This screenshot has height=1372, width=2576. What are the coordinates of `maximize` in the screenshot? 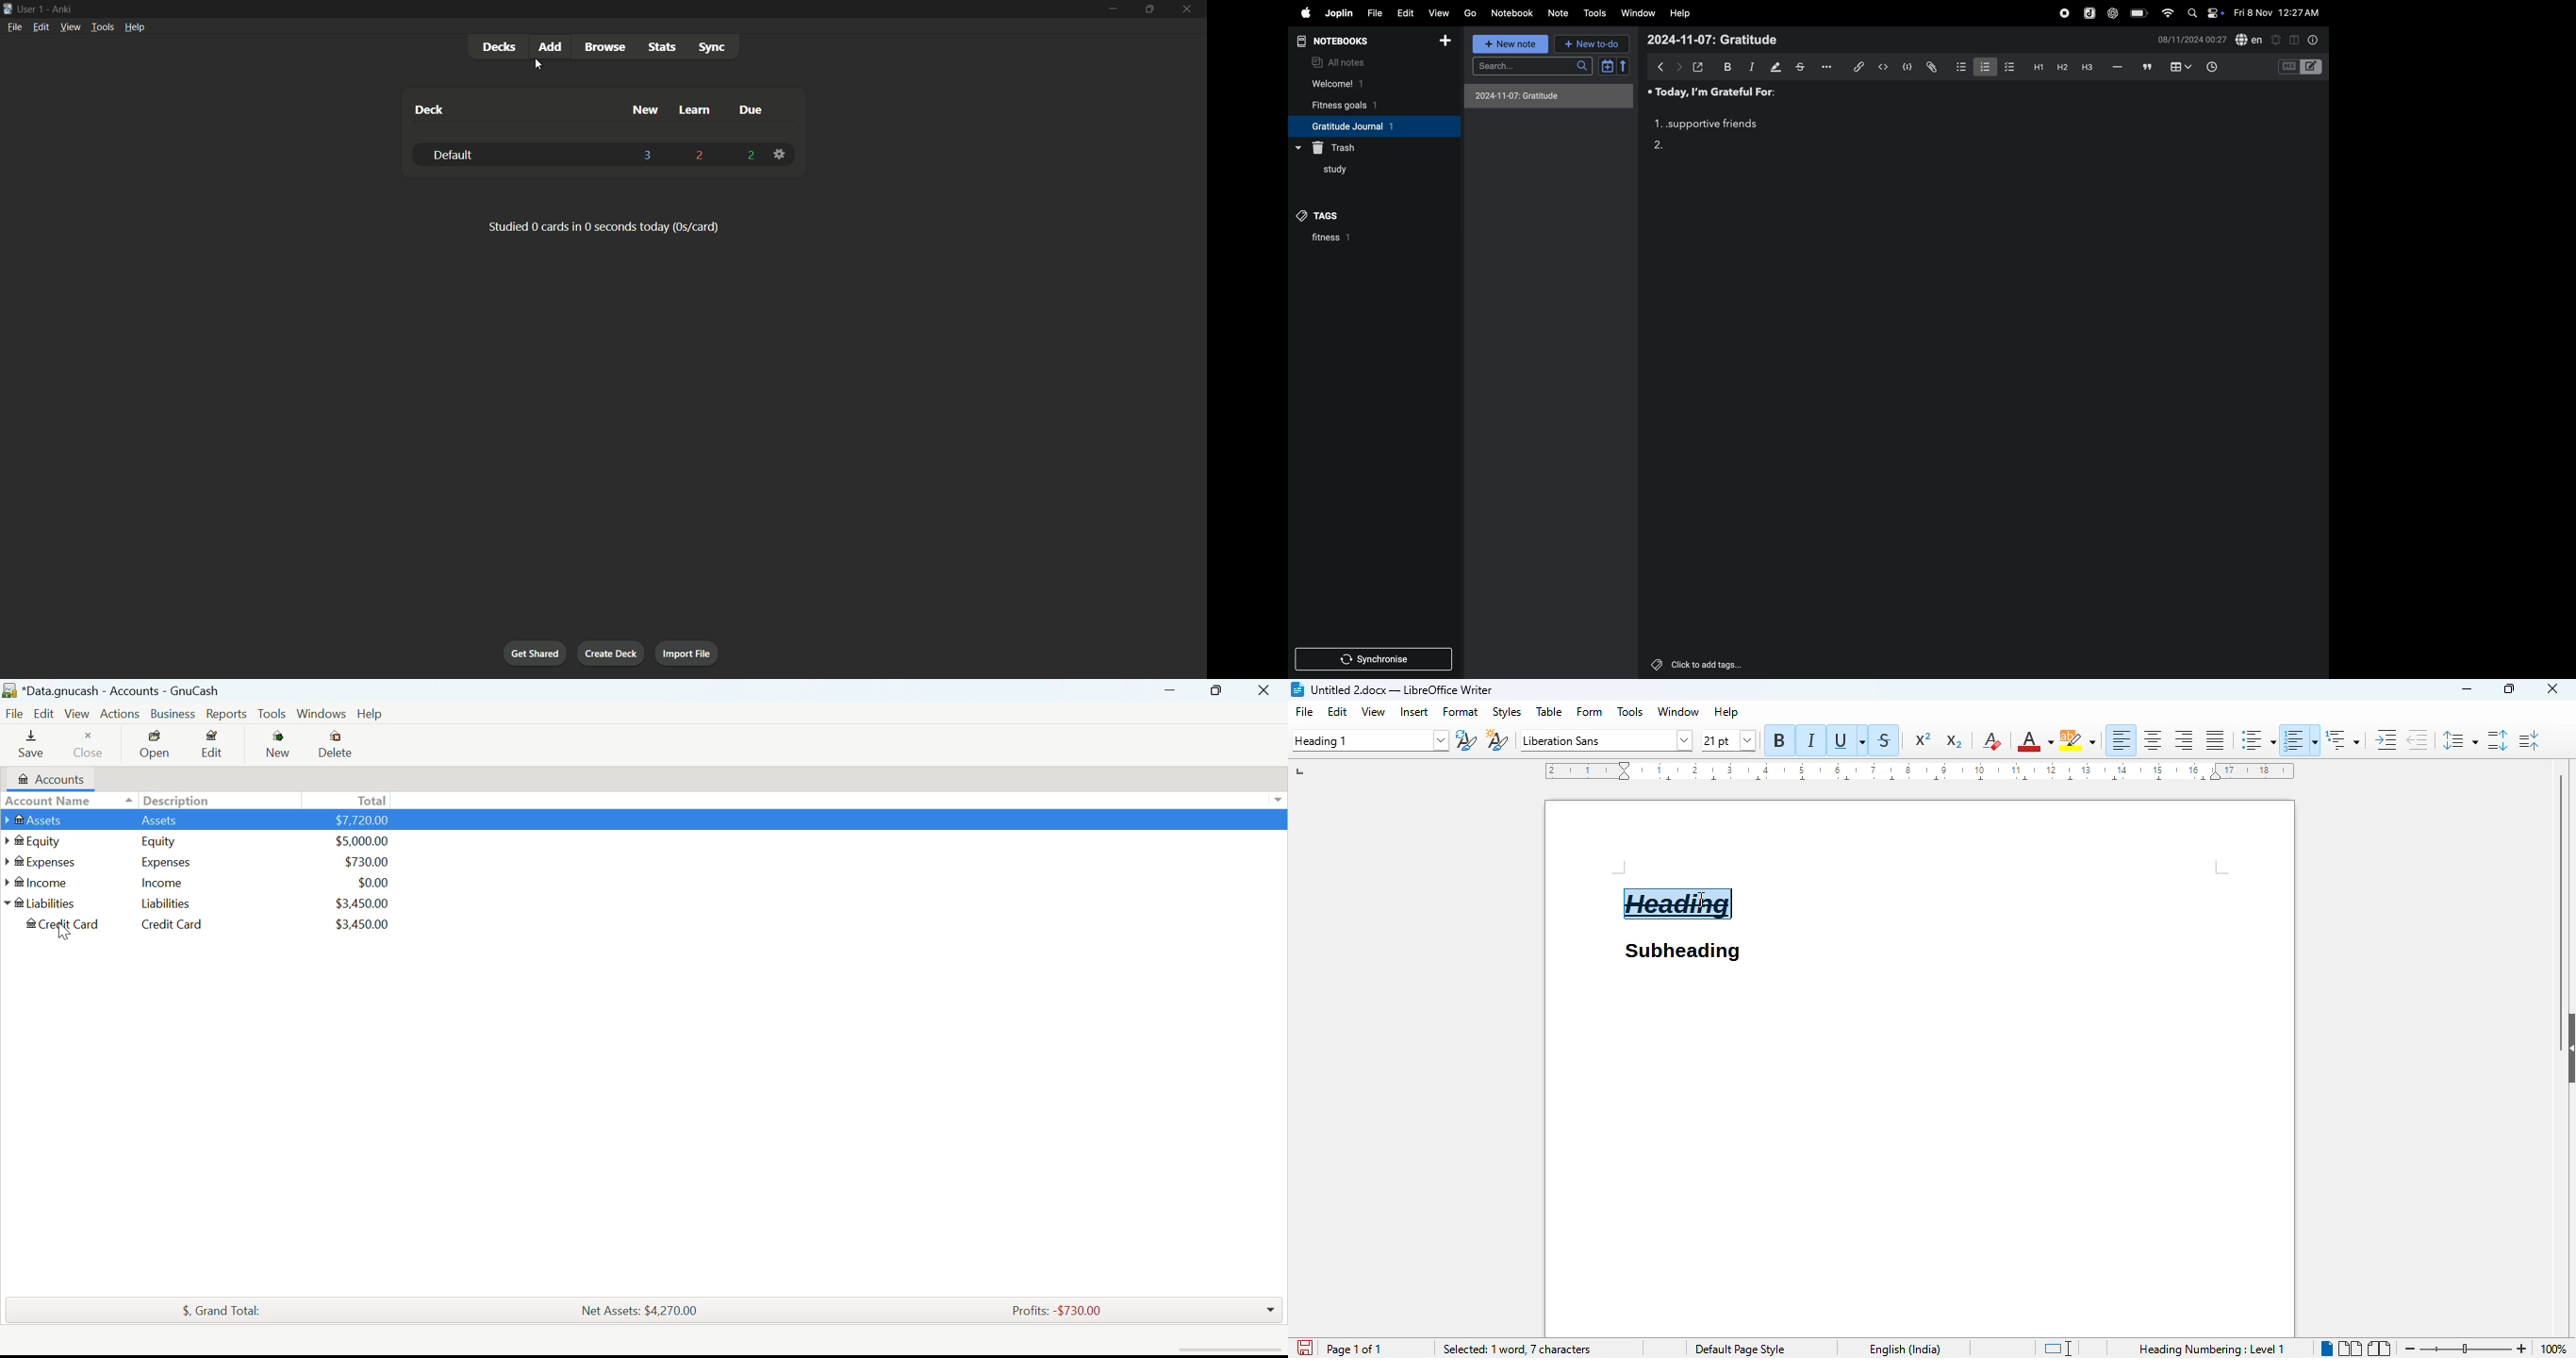 It's located at (1148, 9).